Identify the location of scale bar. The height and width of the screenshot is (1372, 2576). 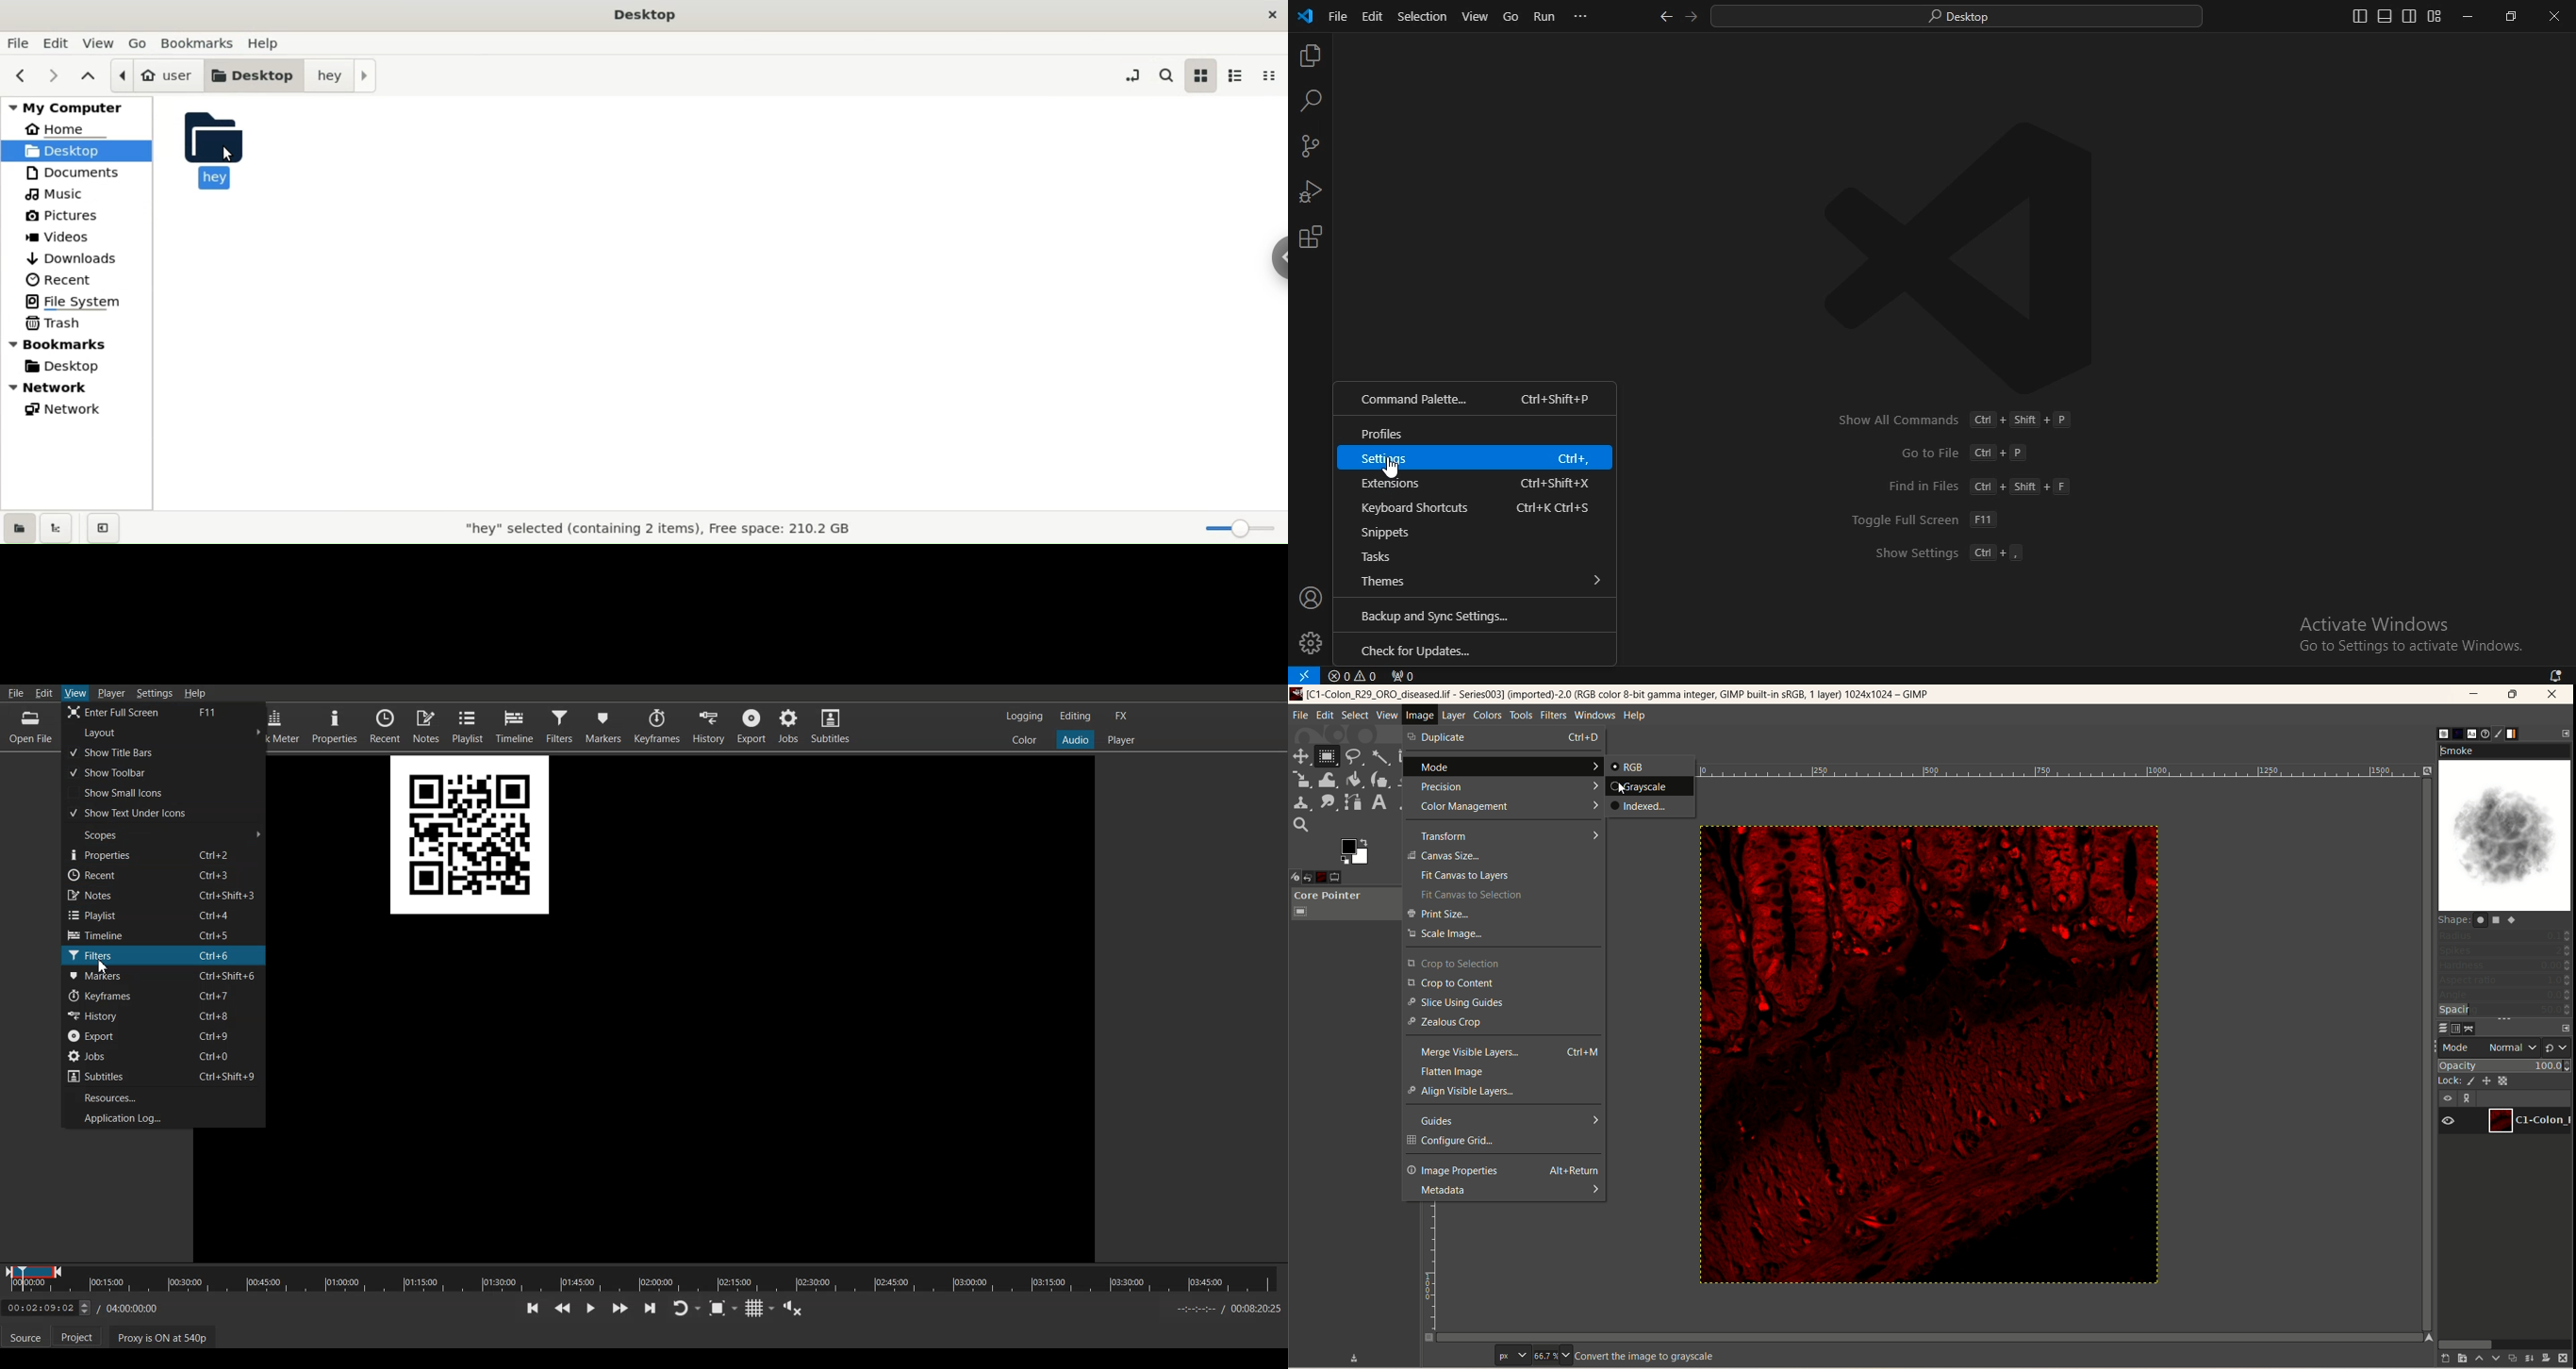
(1433, 1268).